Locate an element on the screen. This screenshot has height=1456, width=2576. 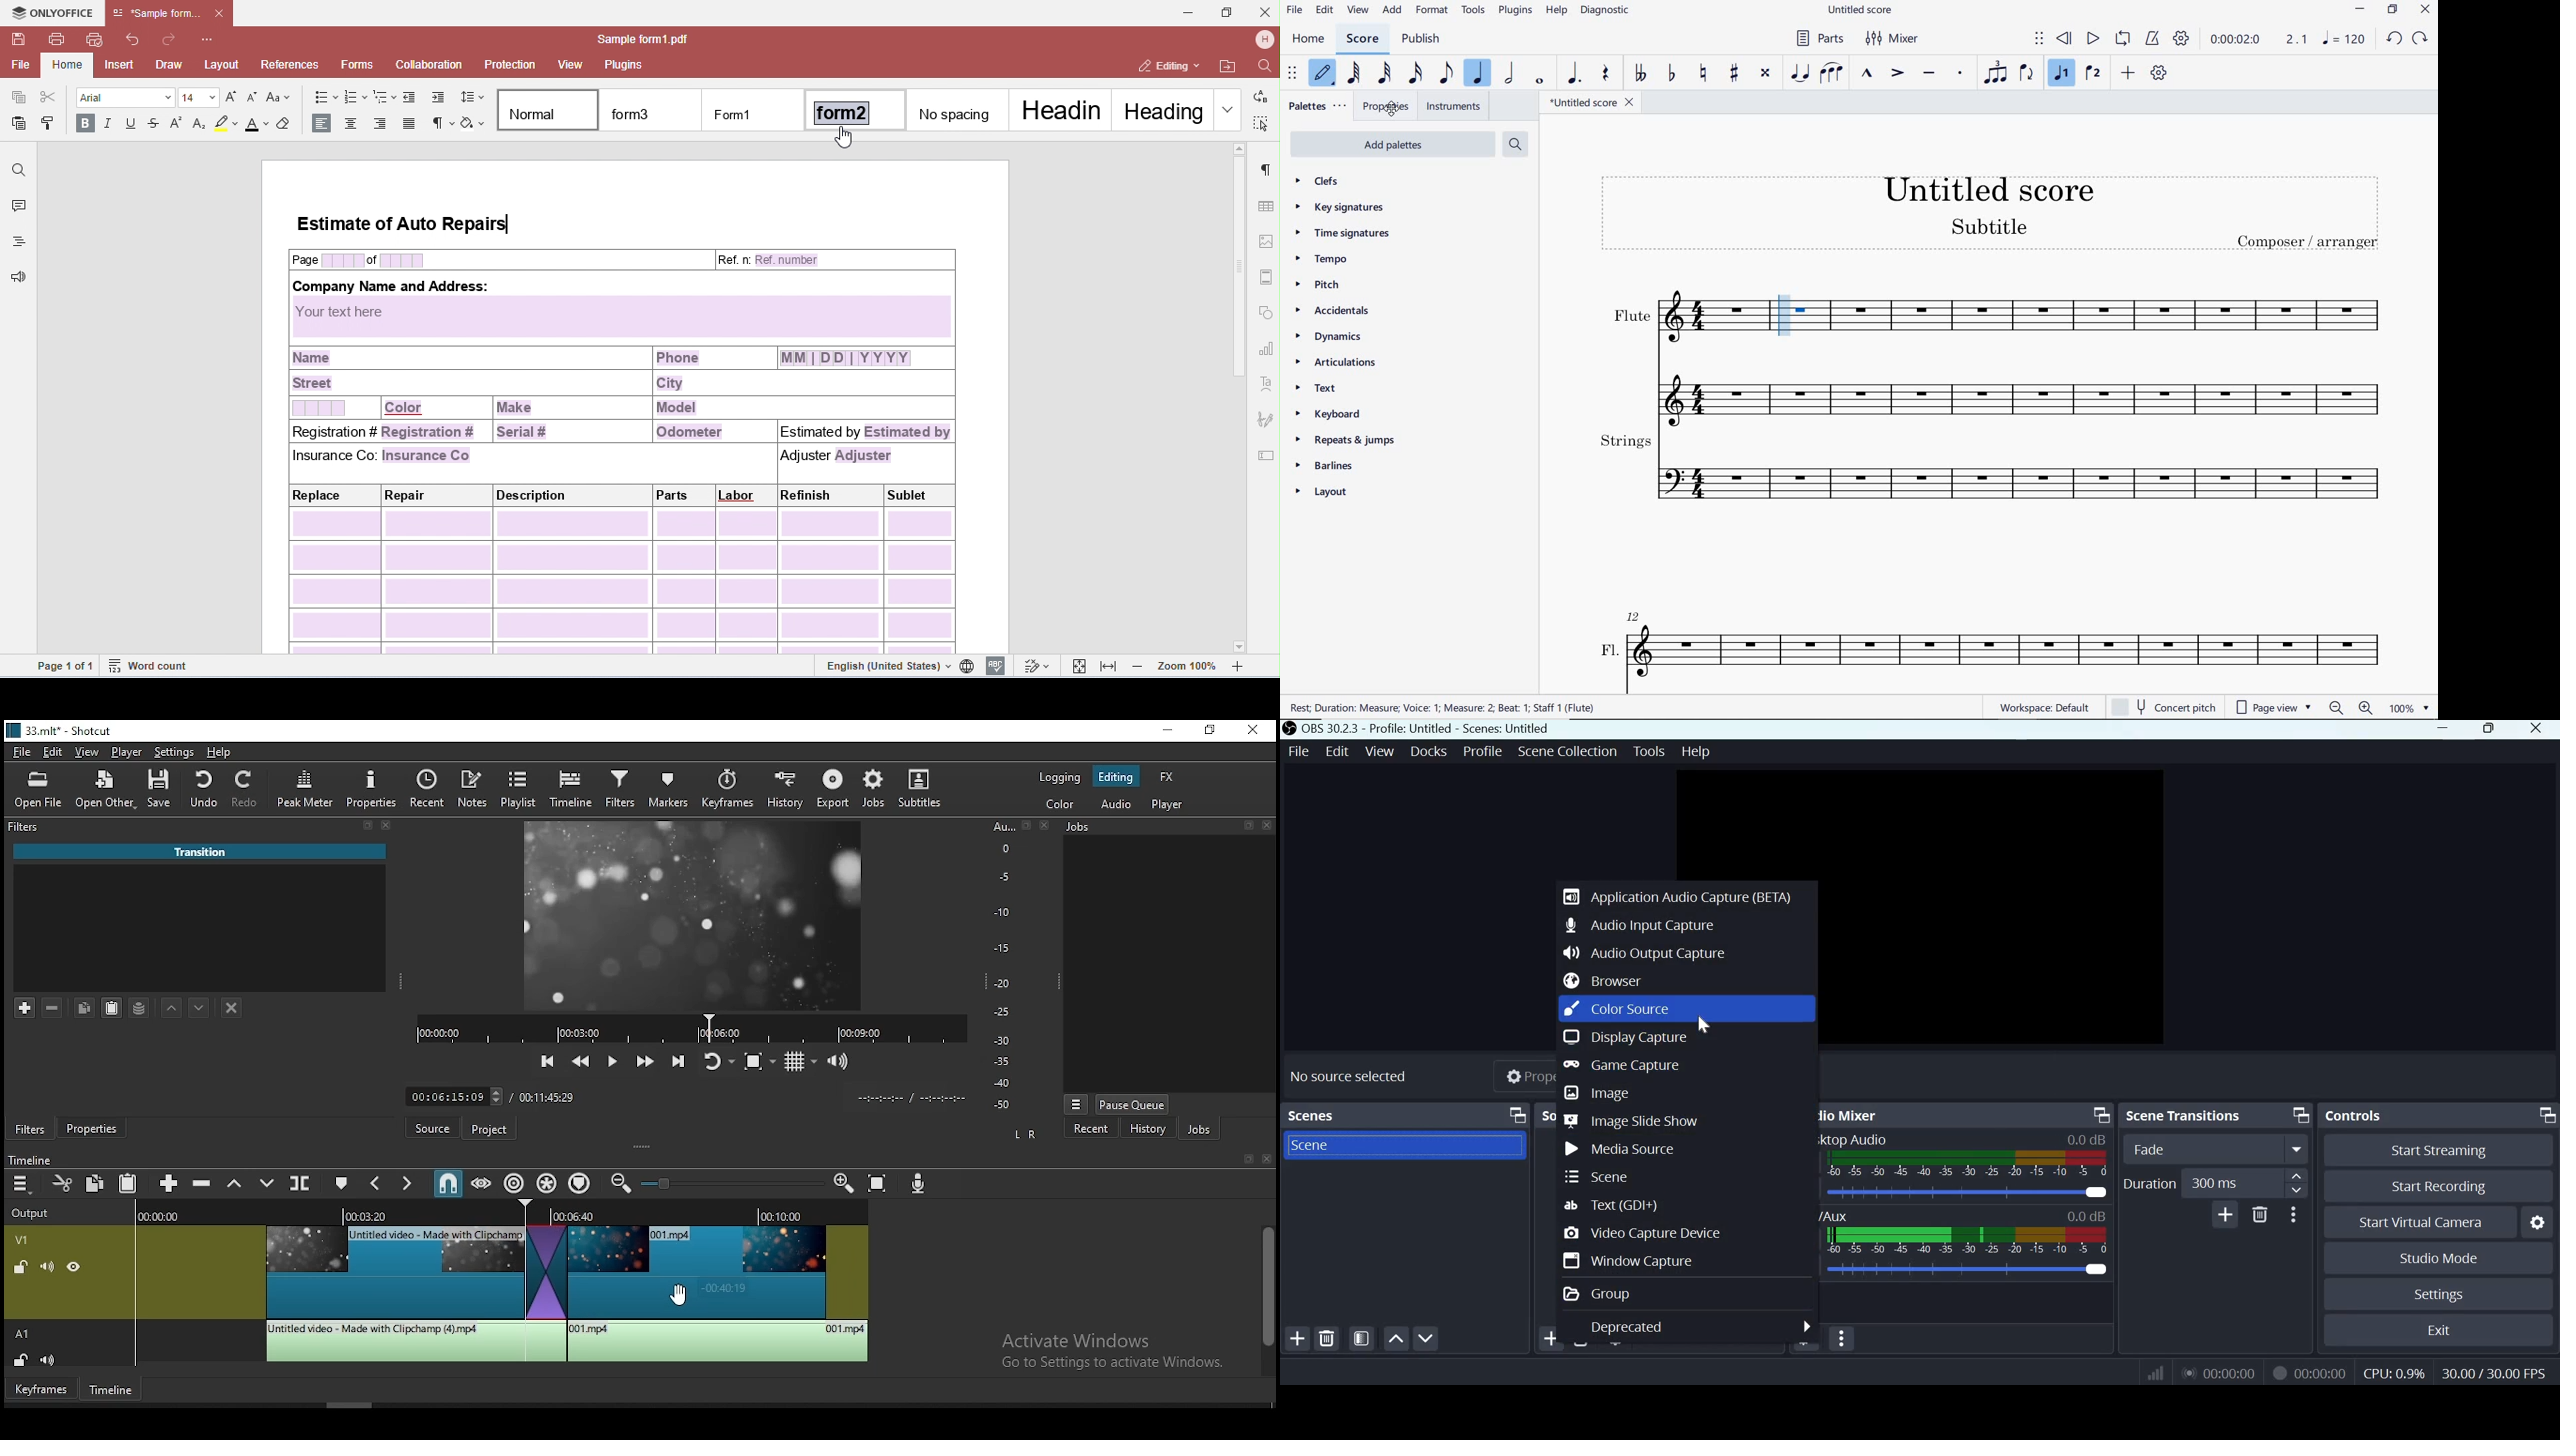
crossfade is located at coordinates (544, 1272).